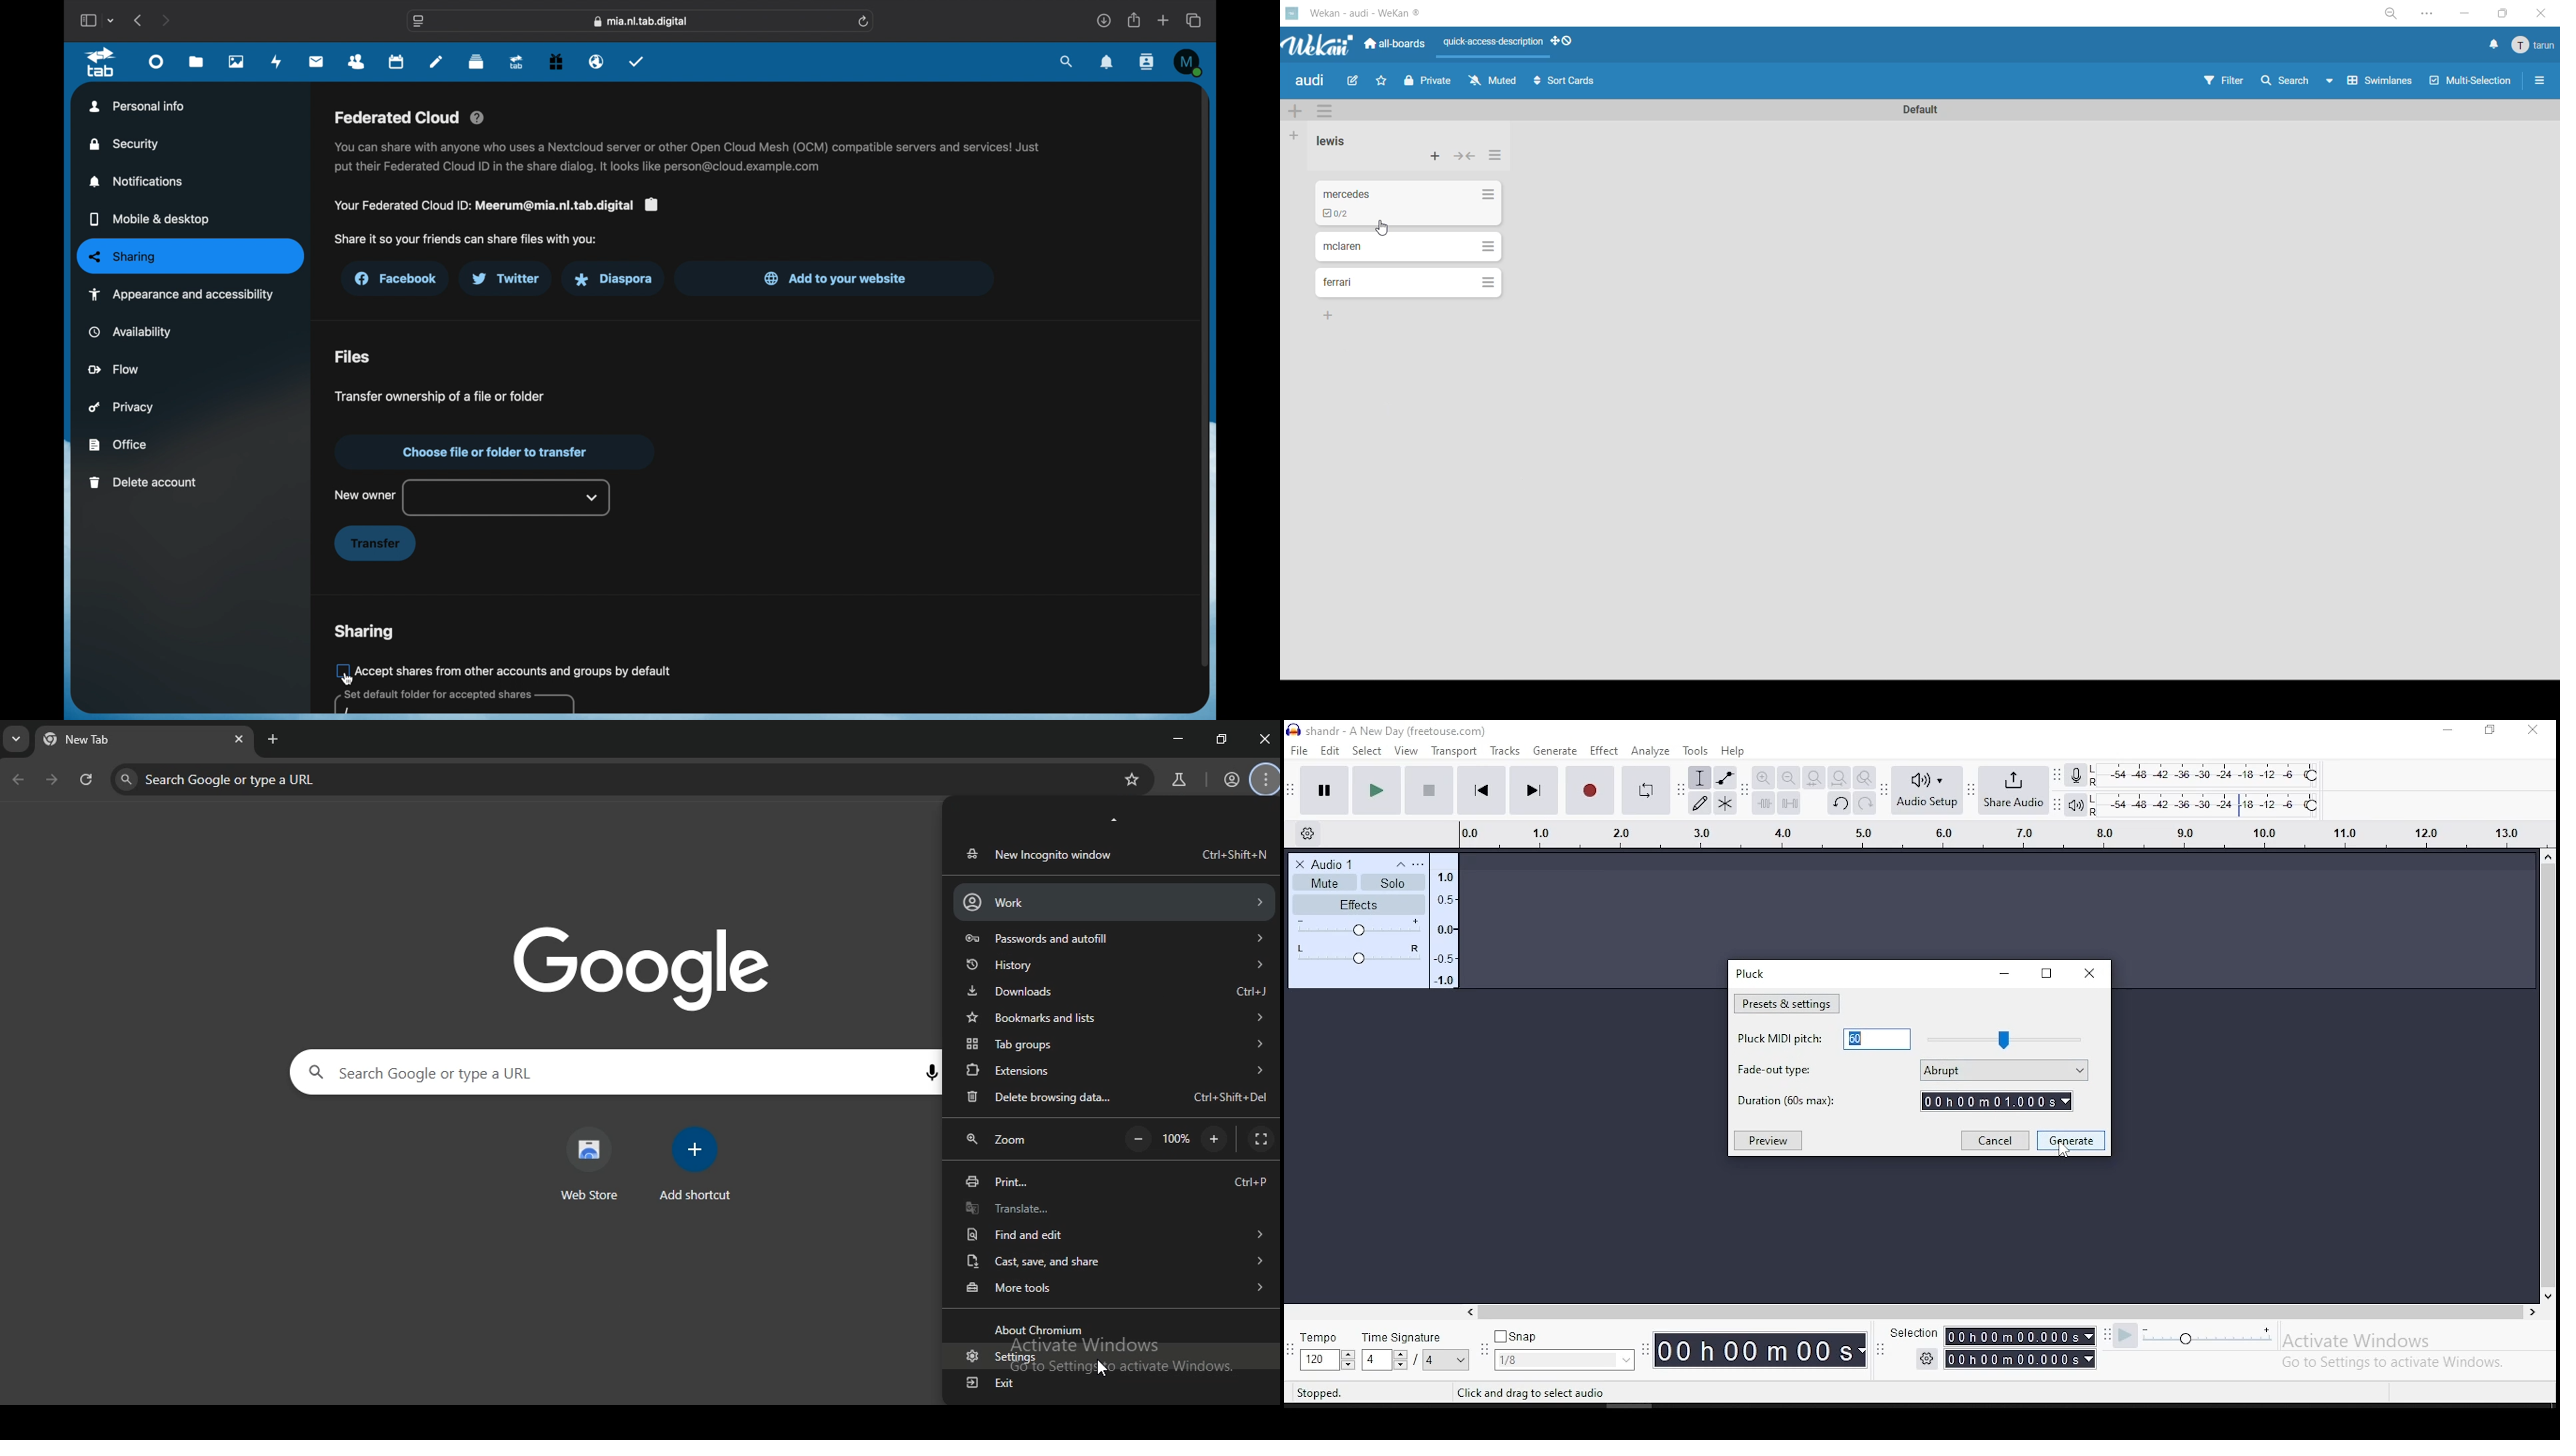 The image size is (2576, 1456). What do you see at coordinates (517, 63) in the screenshot?
I see `upgrade` at bounding box center [517, 63].